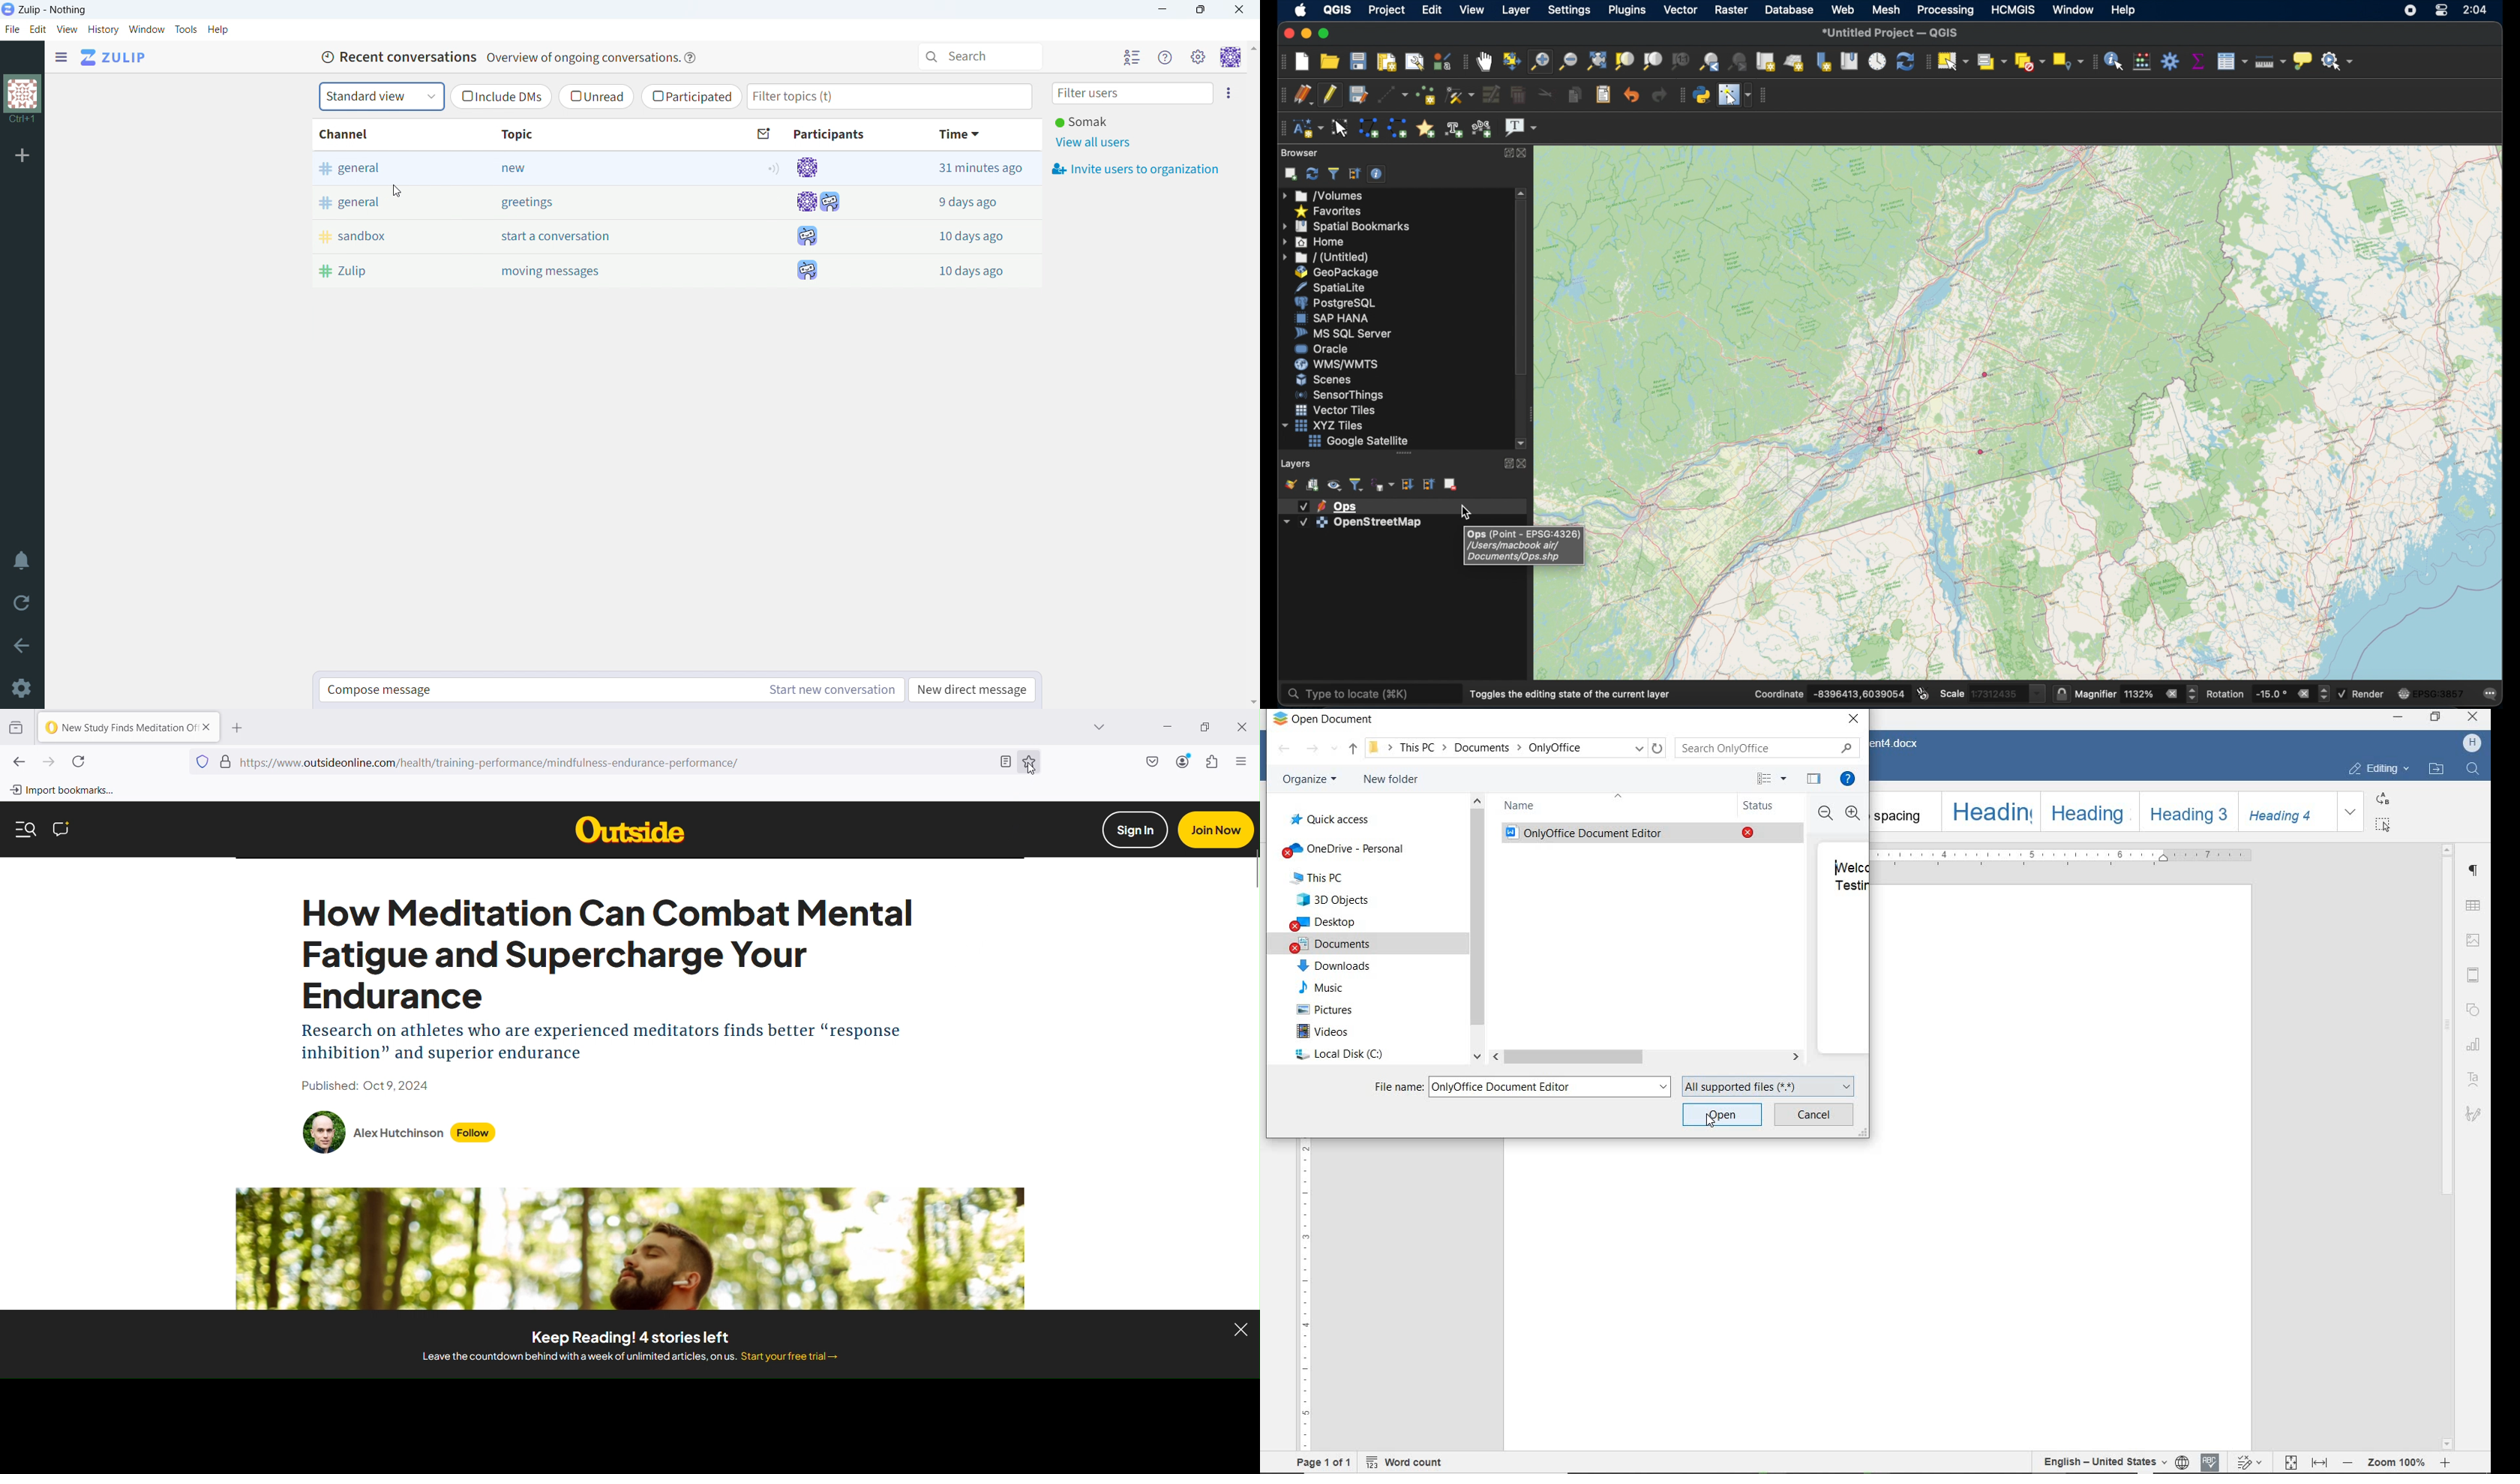 Image resolution: width=2520 pixels, height=1484 pixels. What do you see at coordinates (1732, 10) in the screenshot?
I see `raster` at bounding box center [1732, 10].